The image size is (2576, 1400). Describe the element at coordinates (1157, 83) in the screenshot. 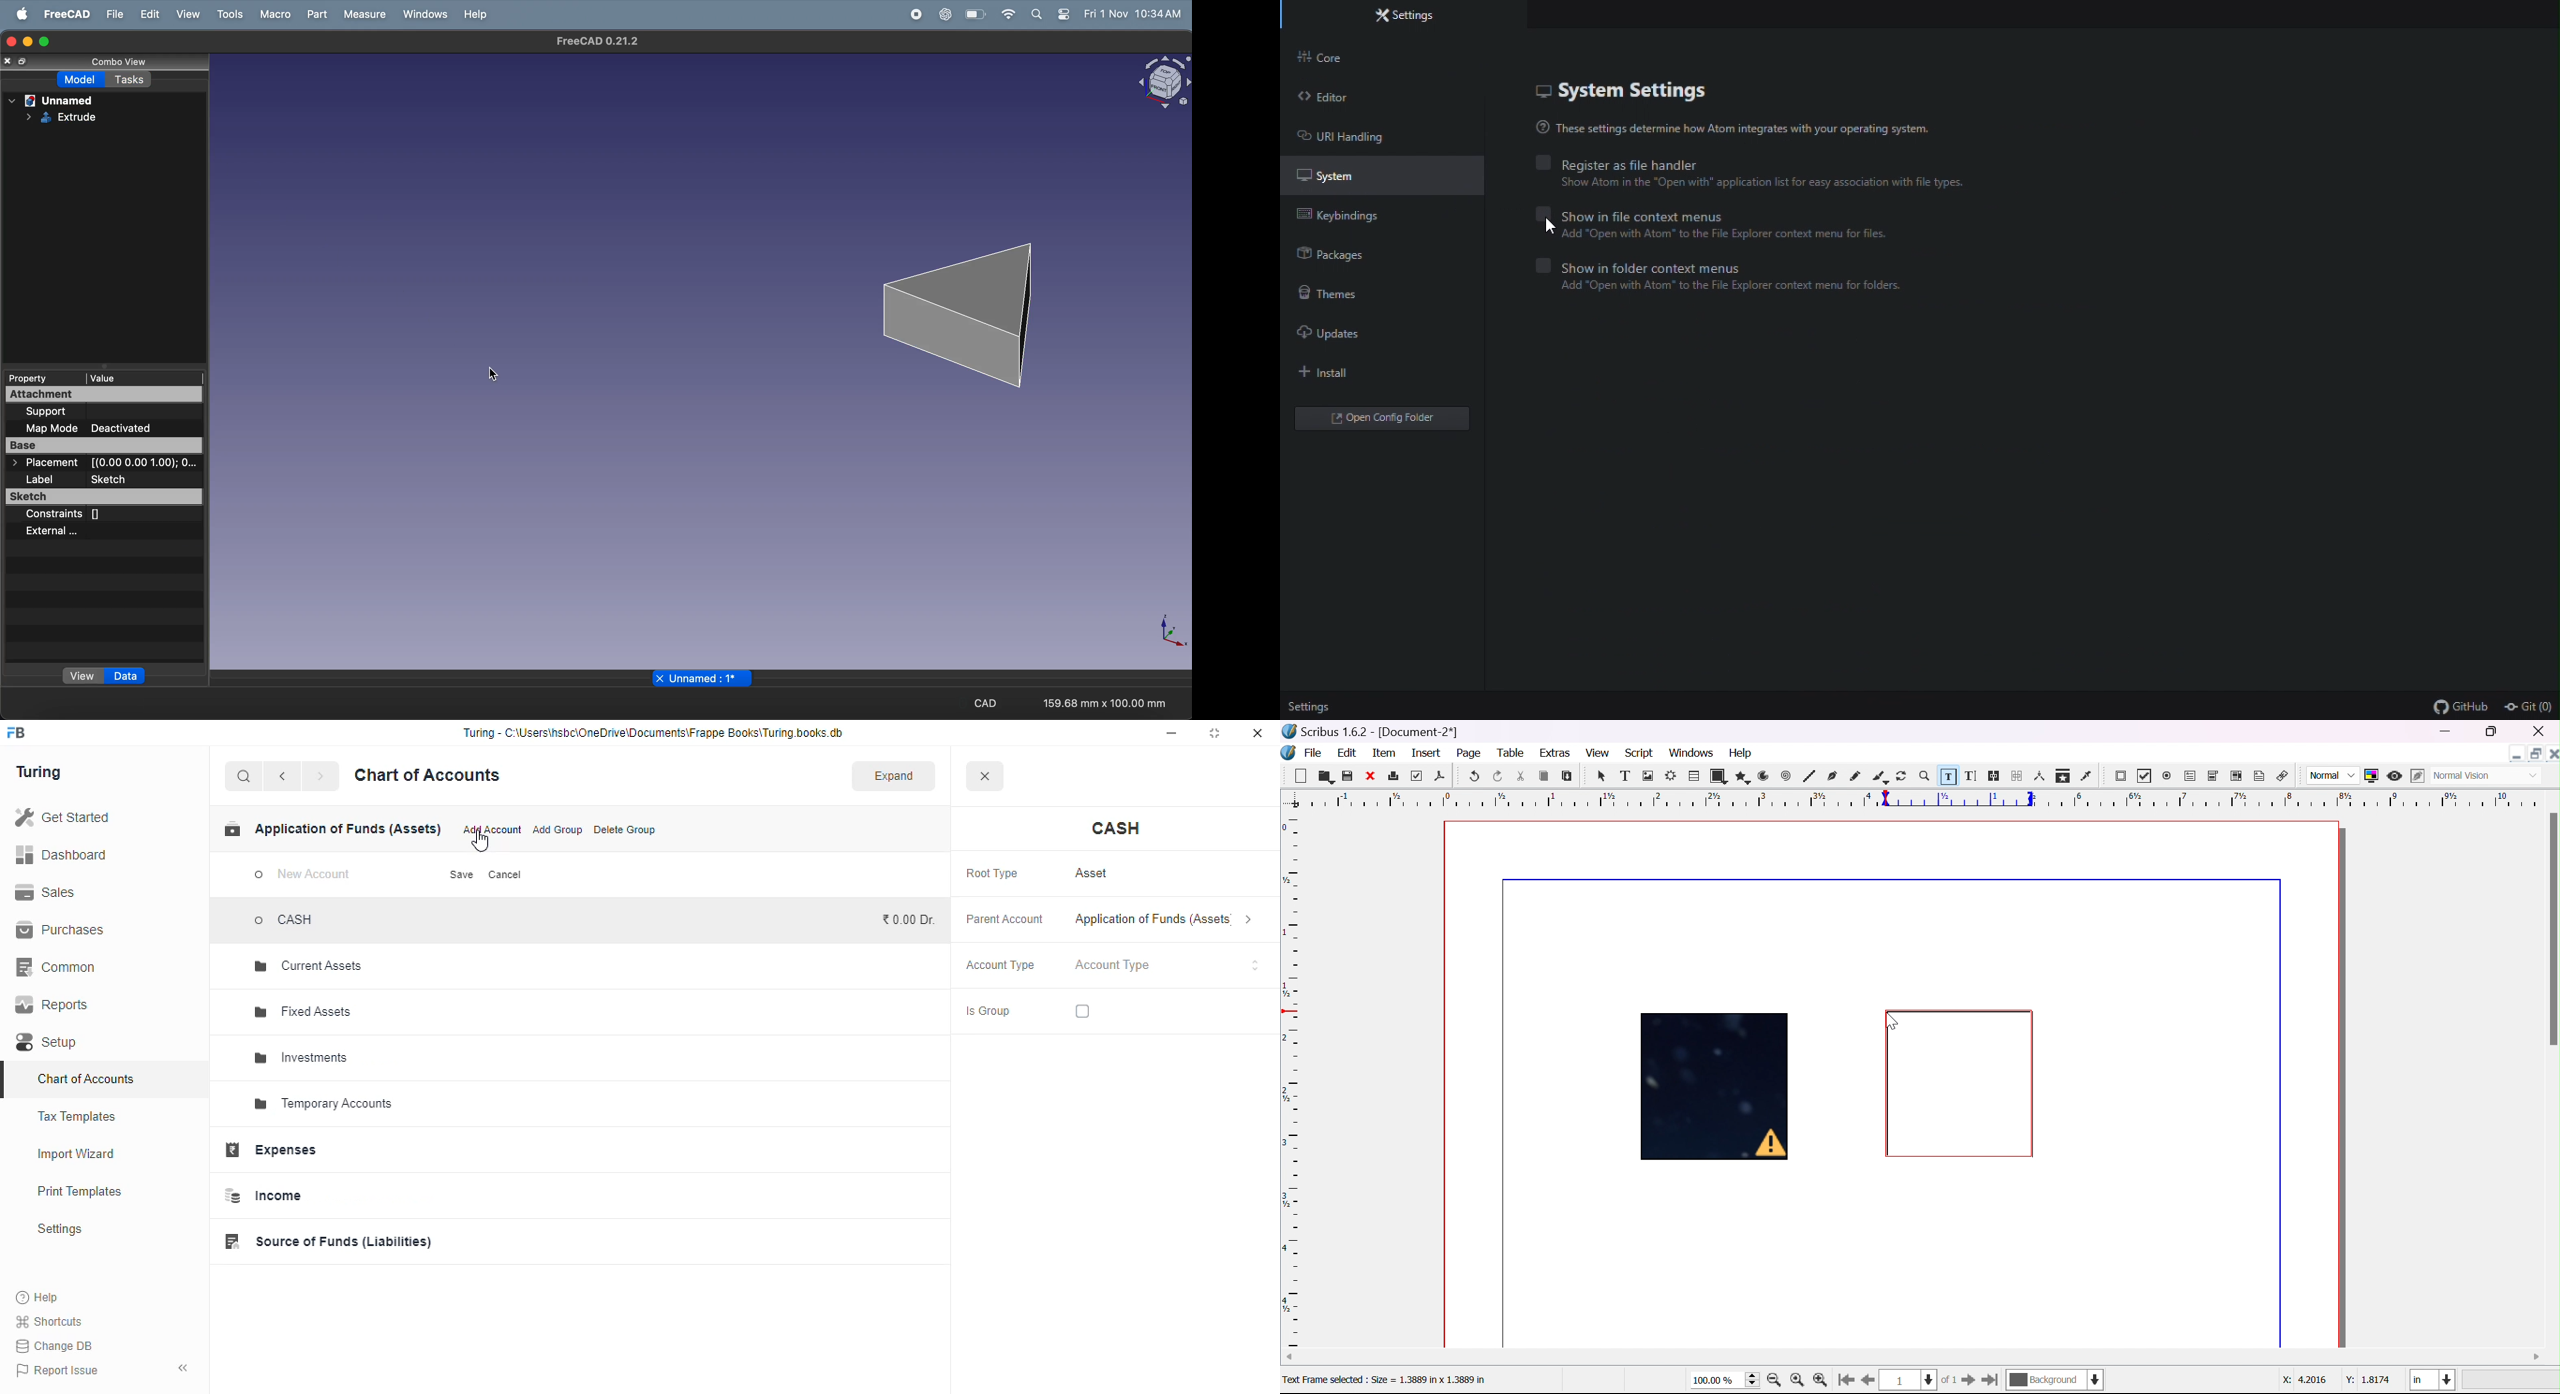

I see `object view` at that location.